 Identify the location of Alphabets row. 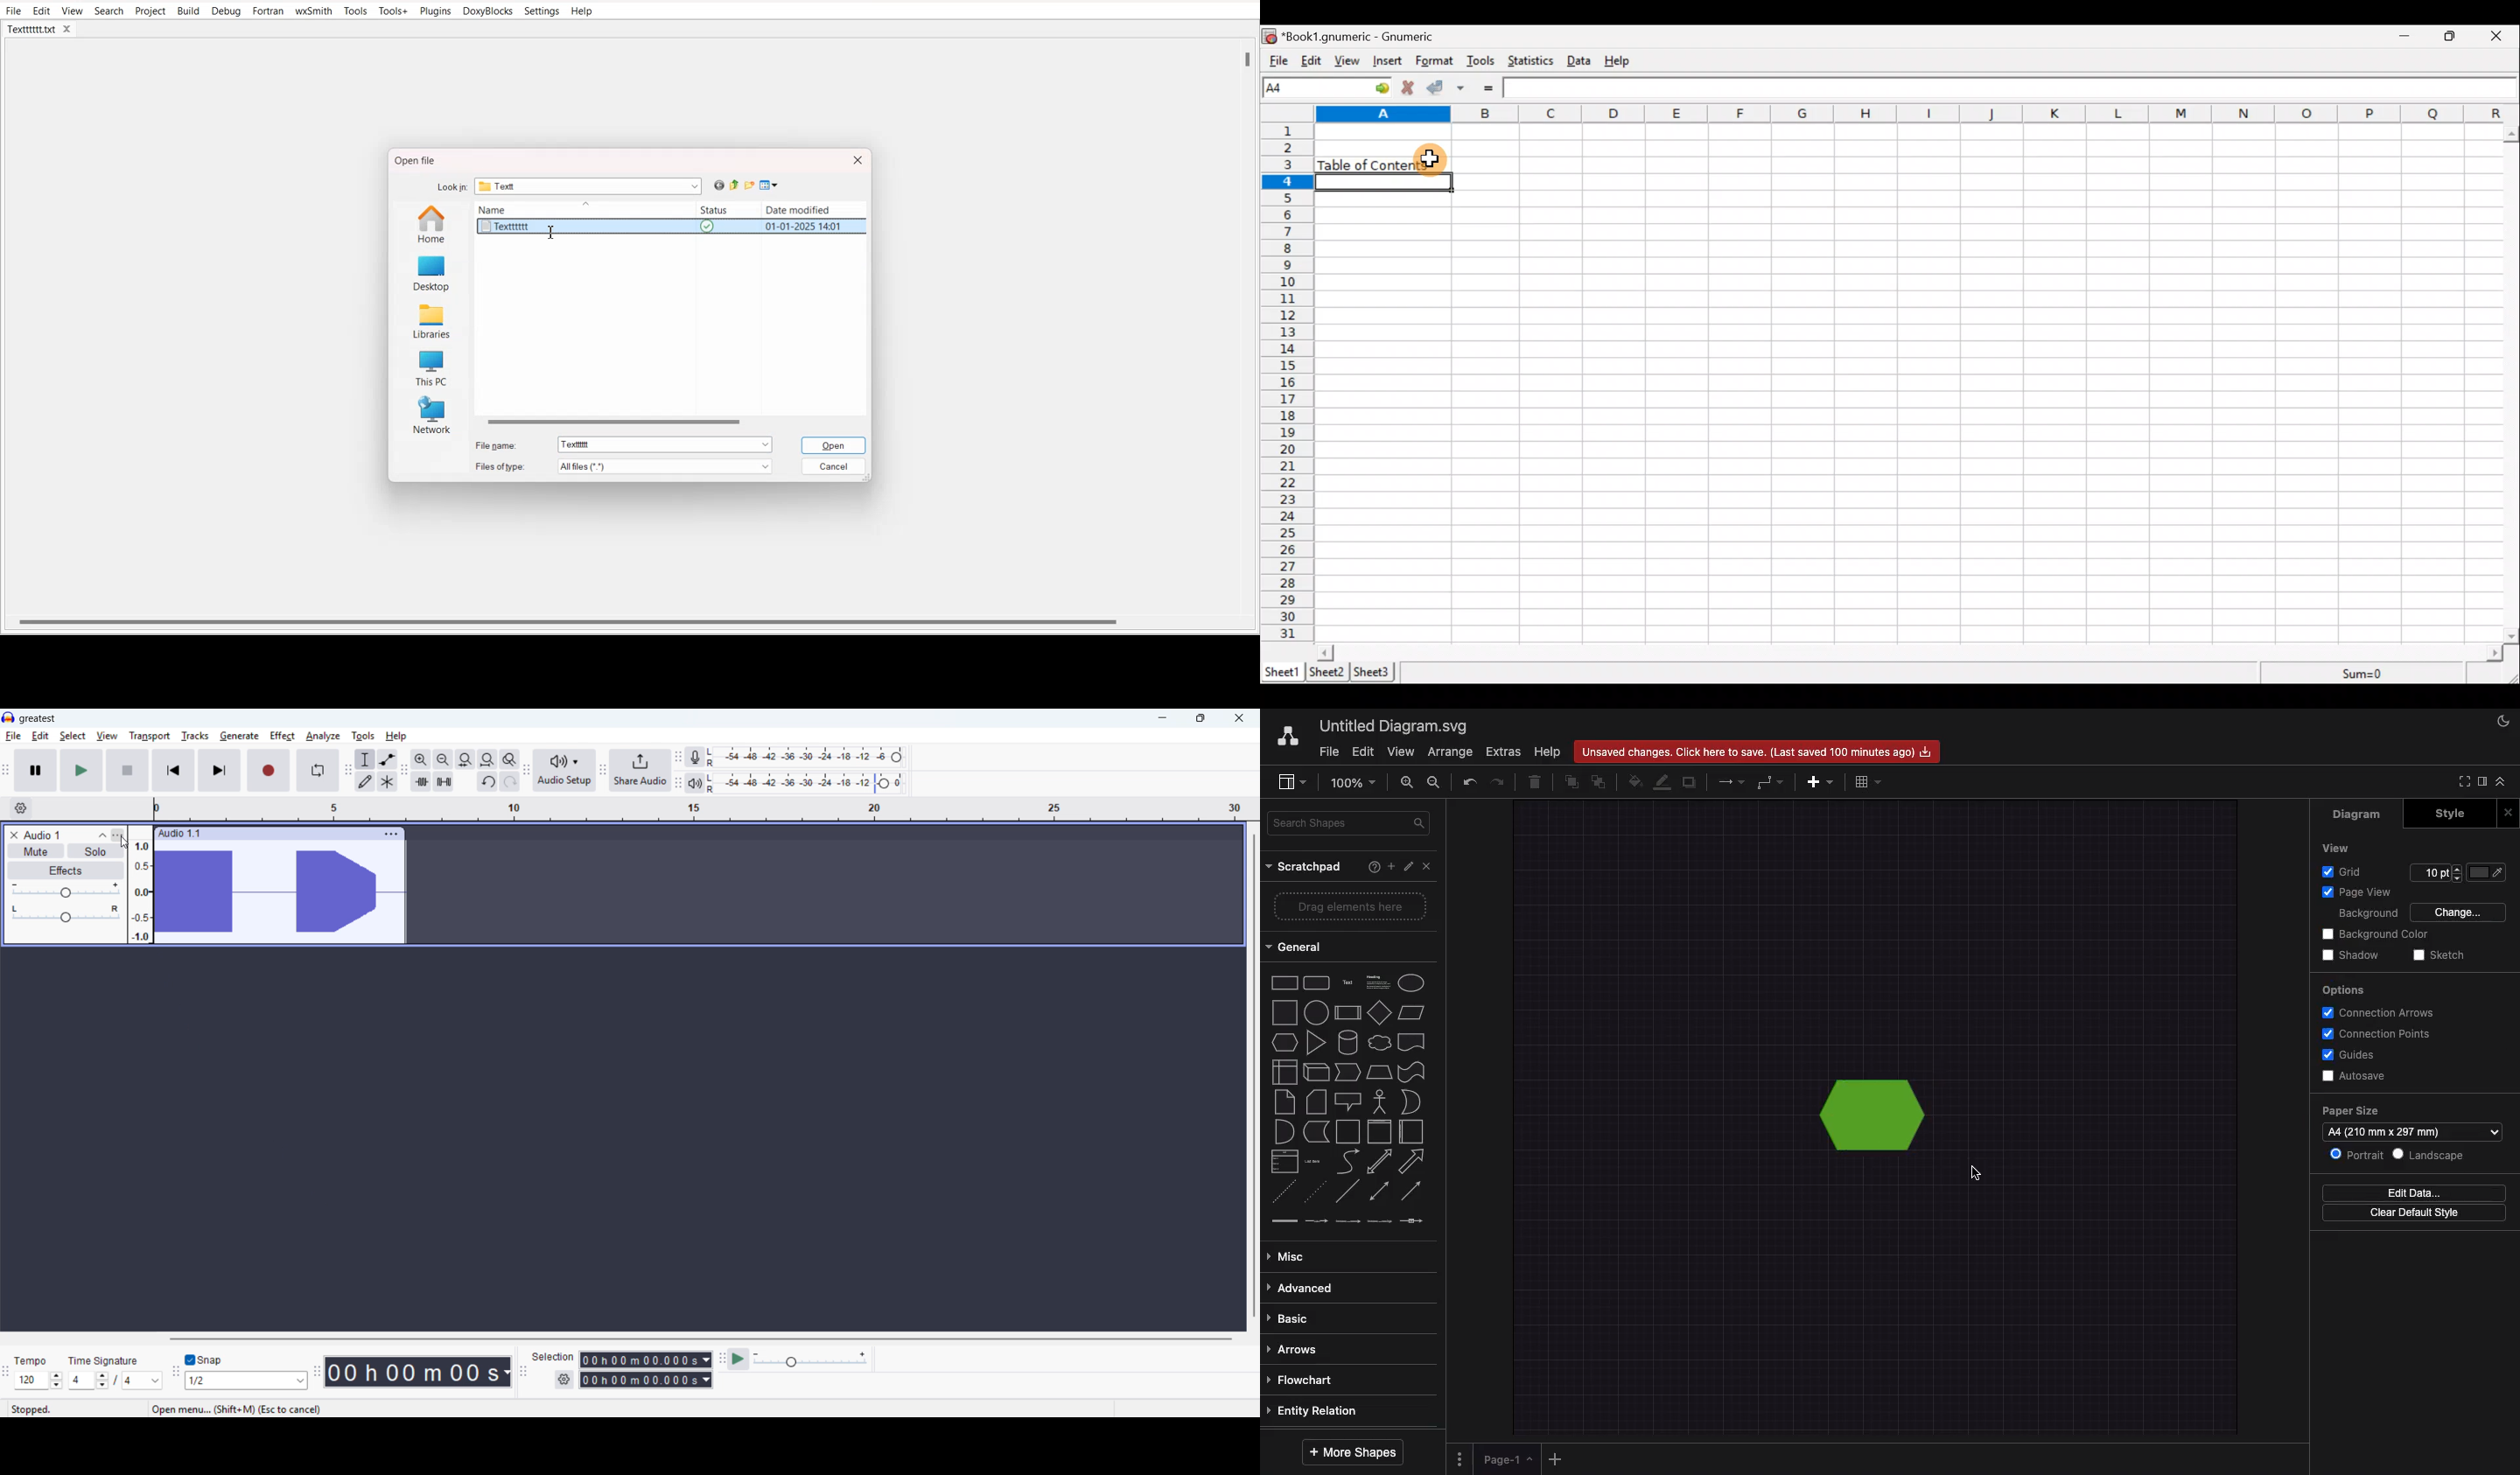
(1899, 113).